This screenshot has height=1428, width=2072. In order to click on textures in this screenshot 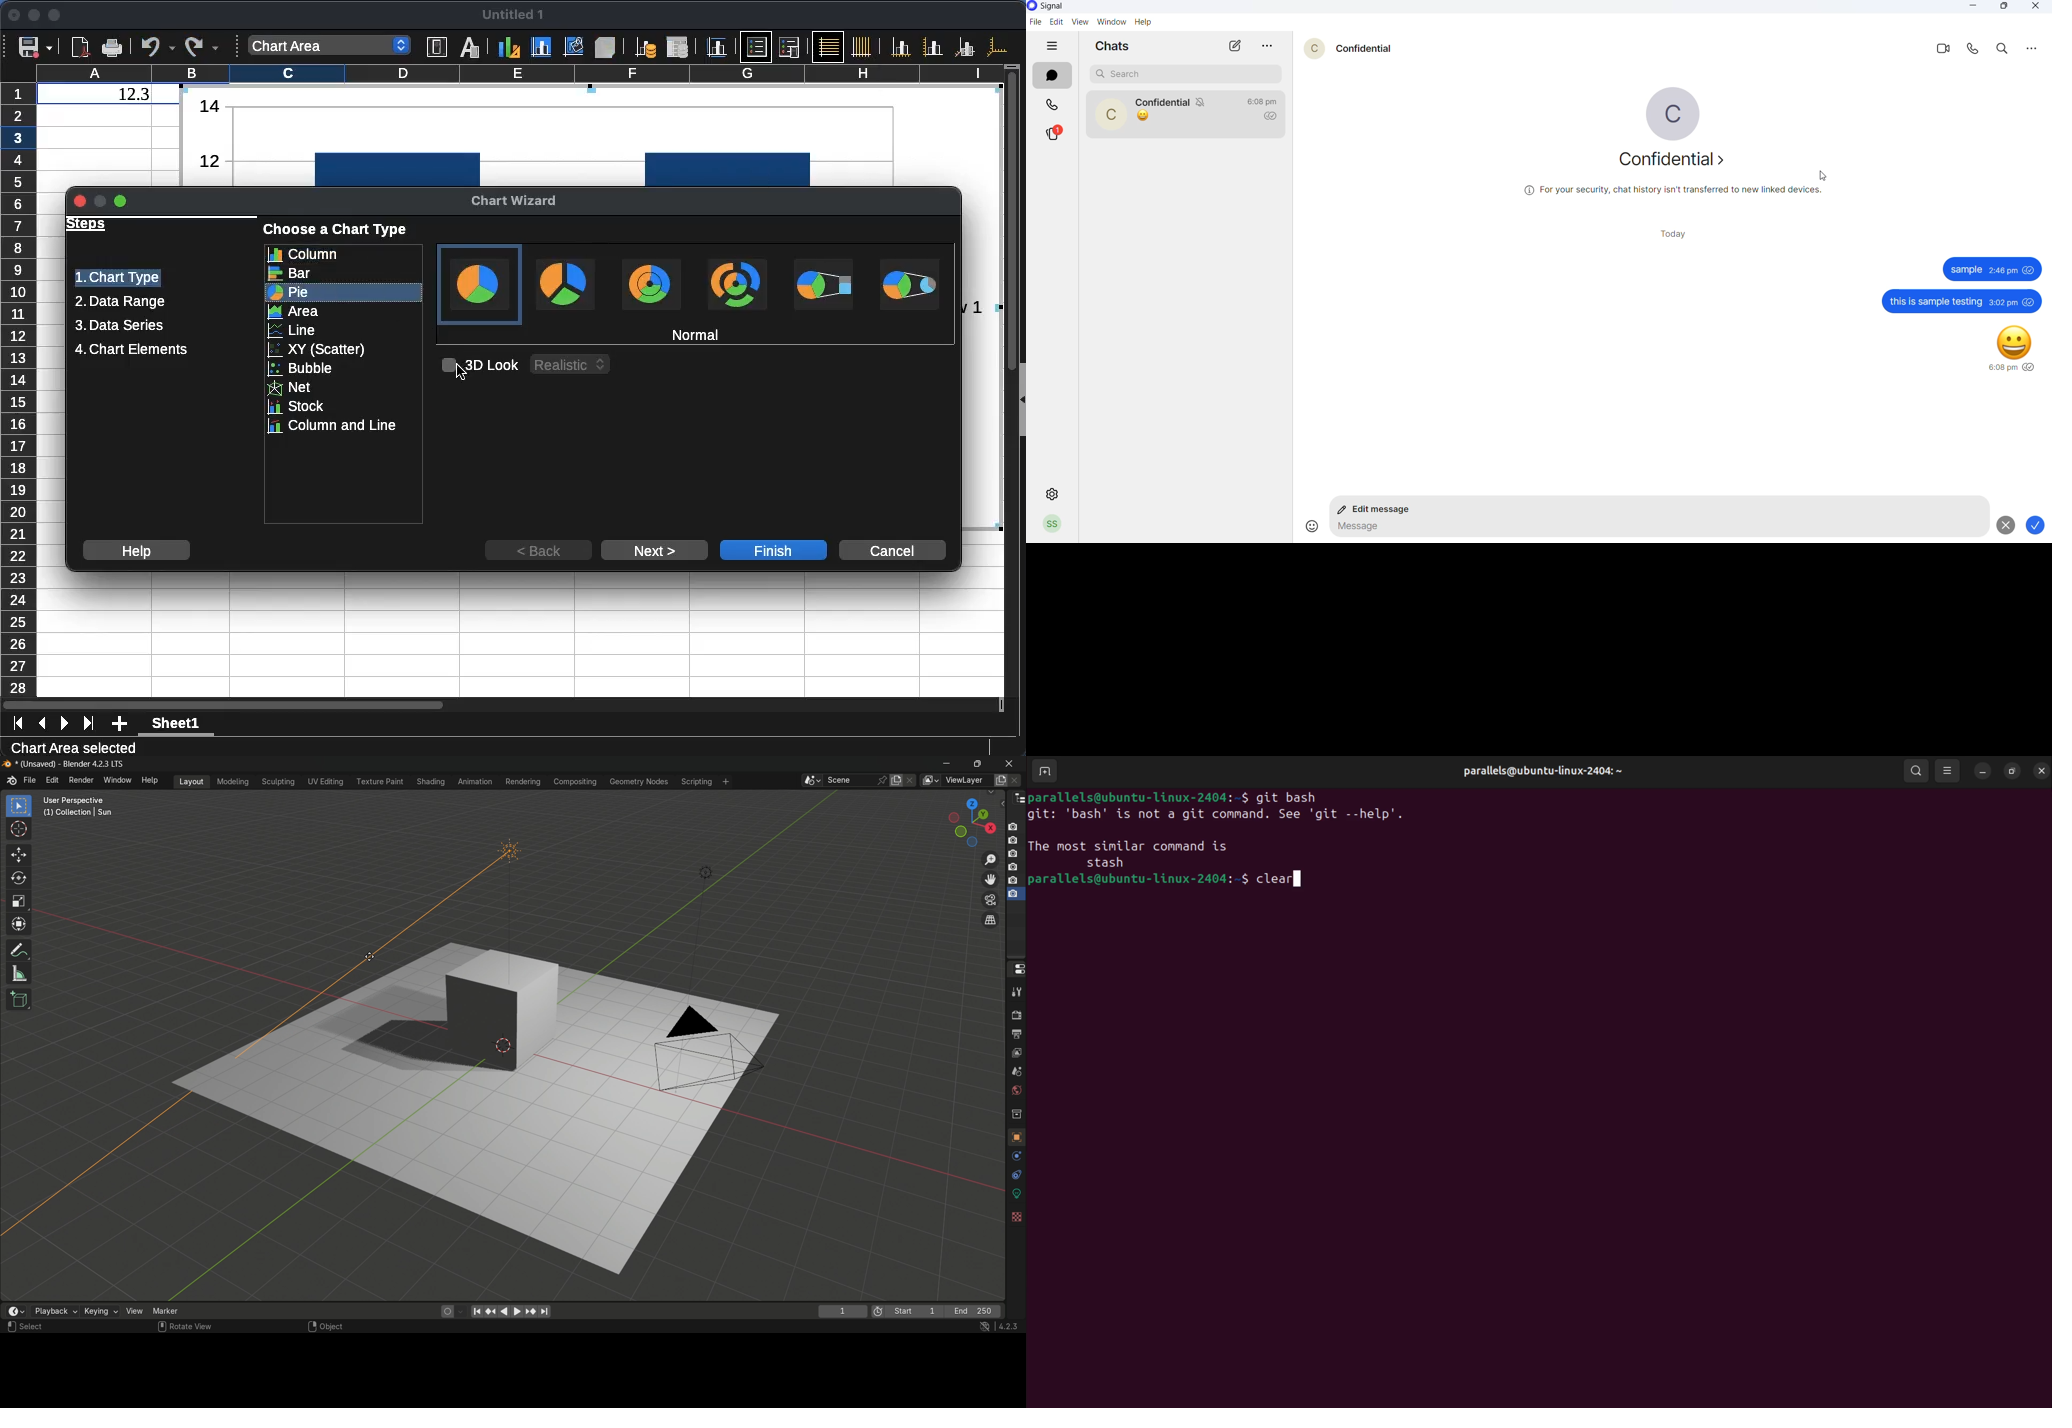, I will do `click(1015, 1216)`.